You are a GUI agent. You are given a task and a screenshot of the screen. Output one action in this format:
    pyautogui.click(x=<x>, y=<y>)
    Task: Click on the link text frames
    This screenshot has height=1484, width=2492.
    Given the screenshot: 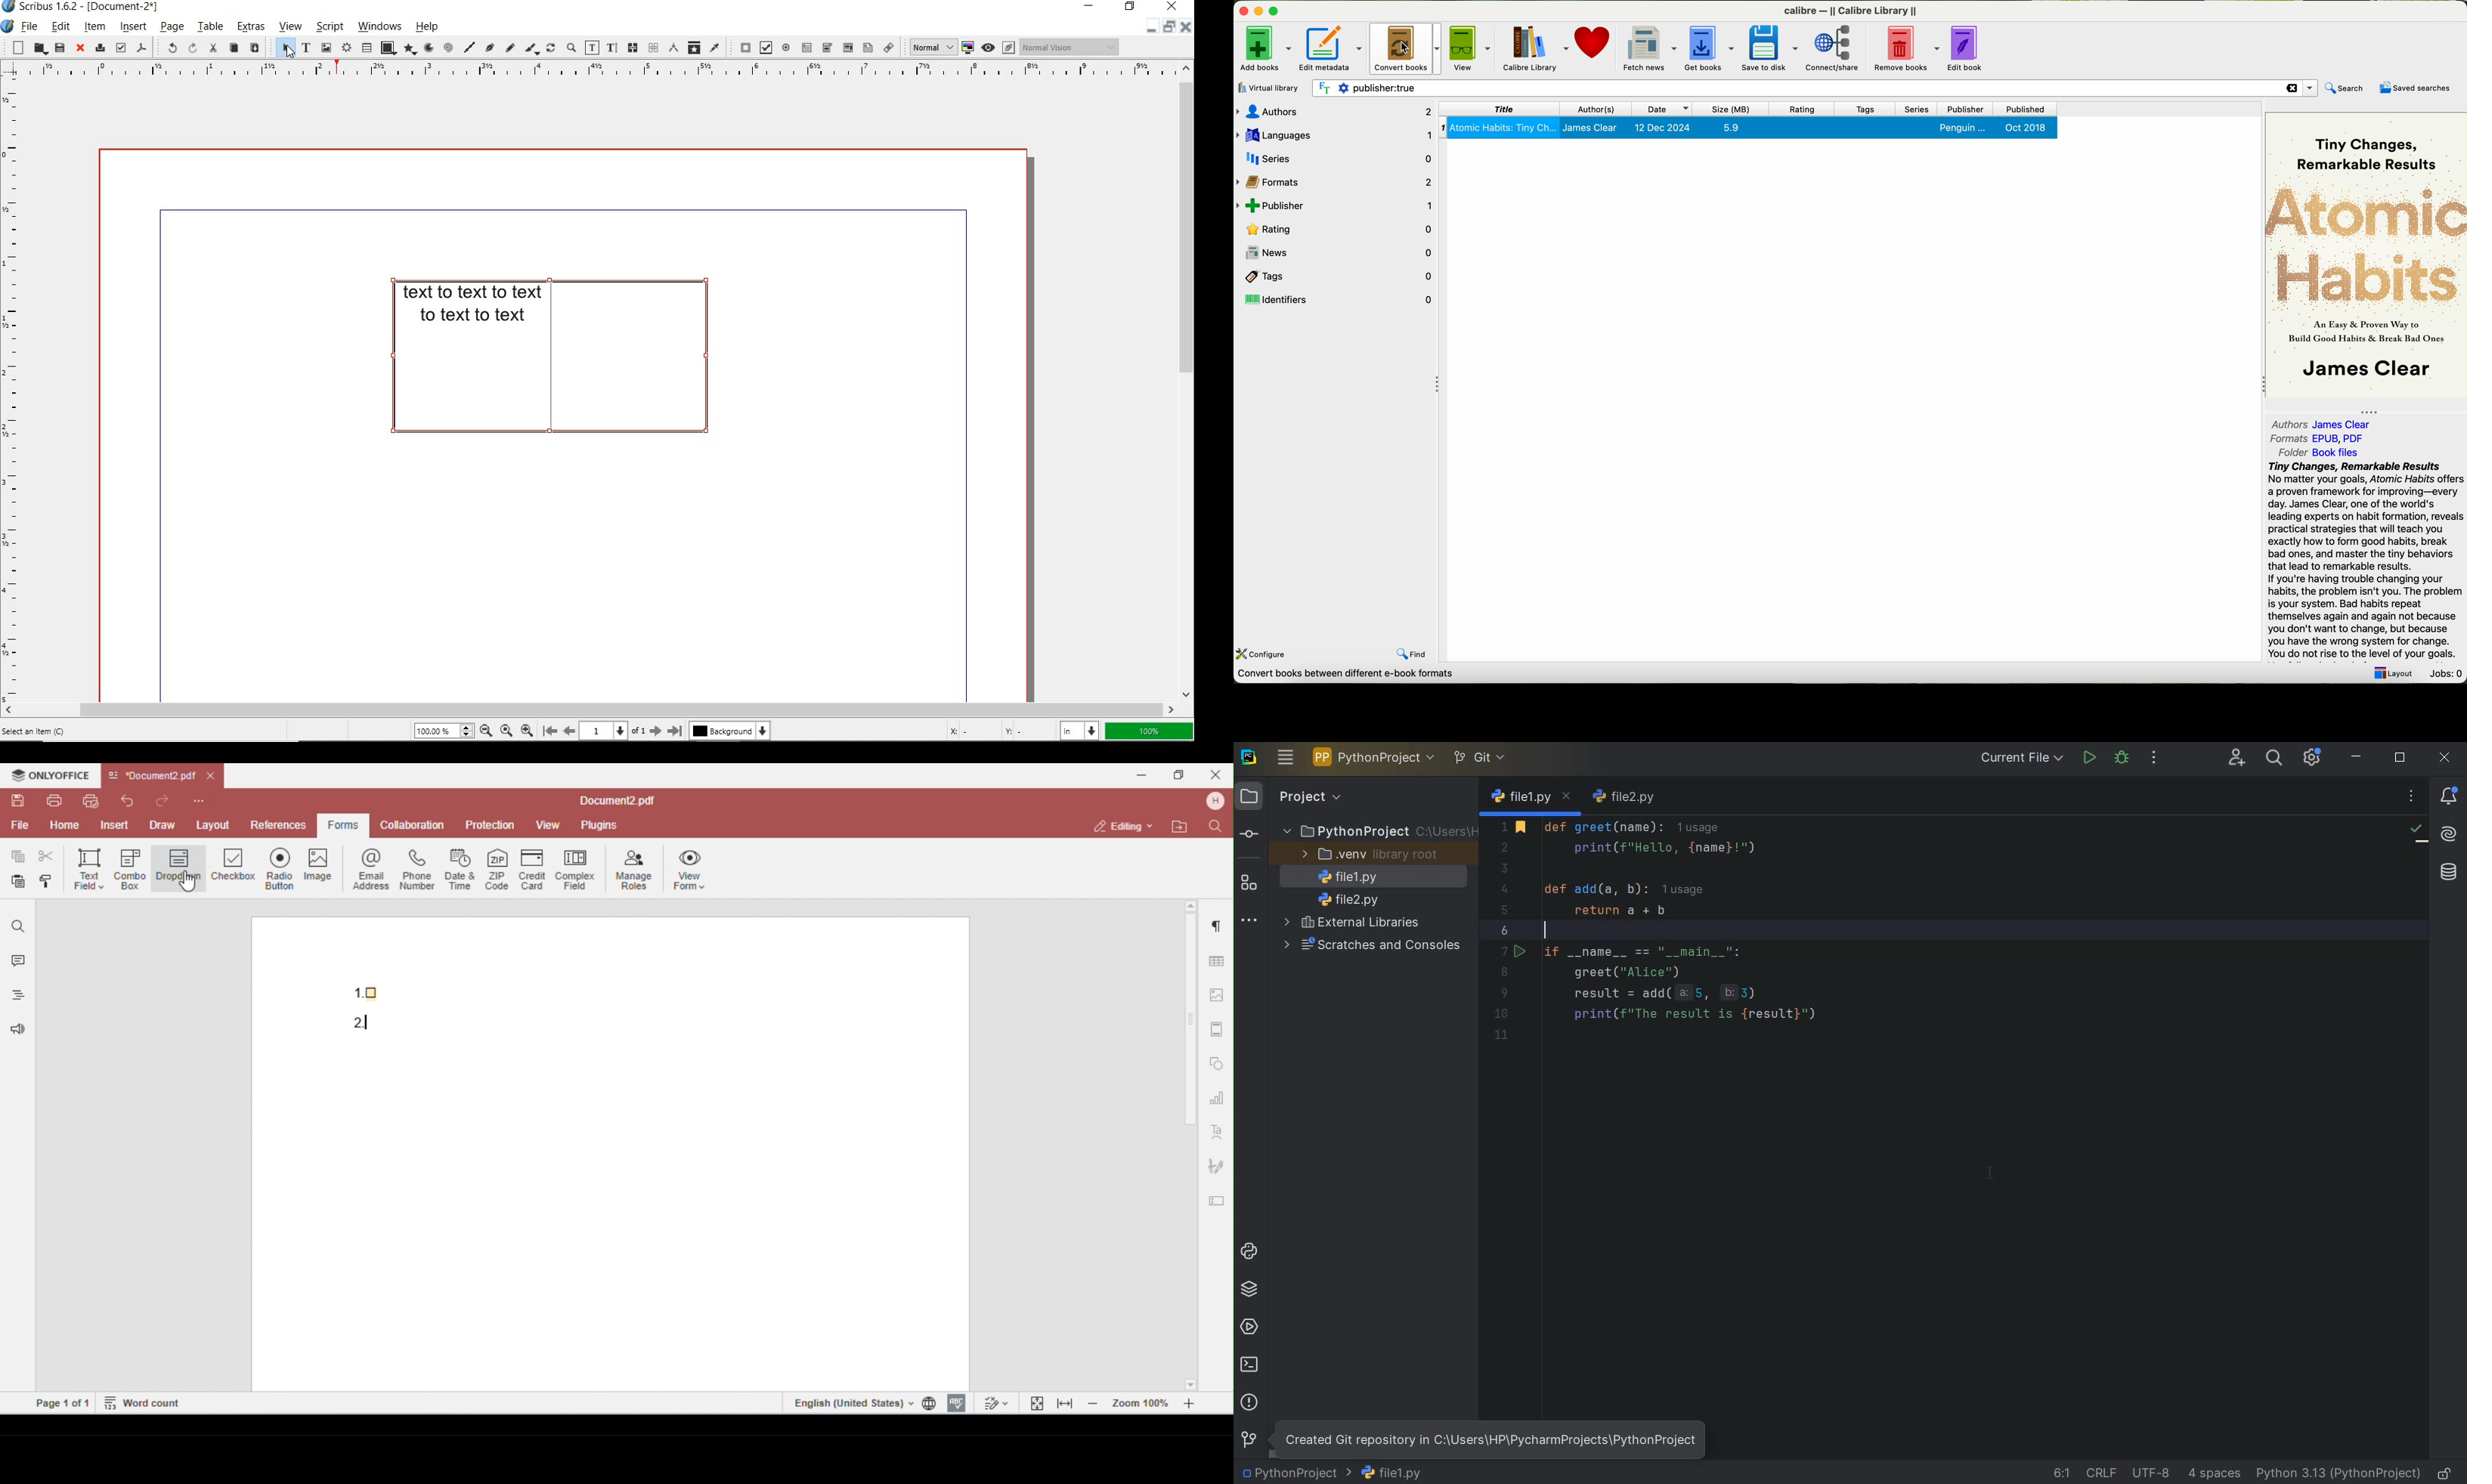 What is the action you would take?
    pyautogui.click(x=633, y=48)
    